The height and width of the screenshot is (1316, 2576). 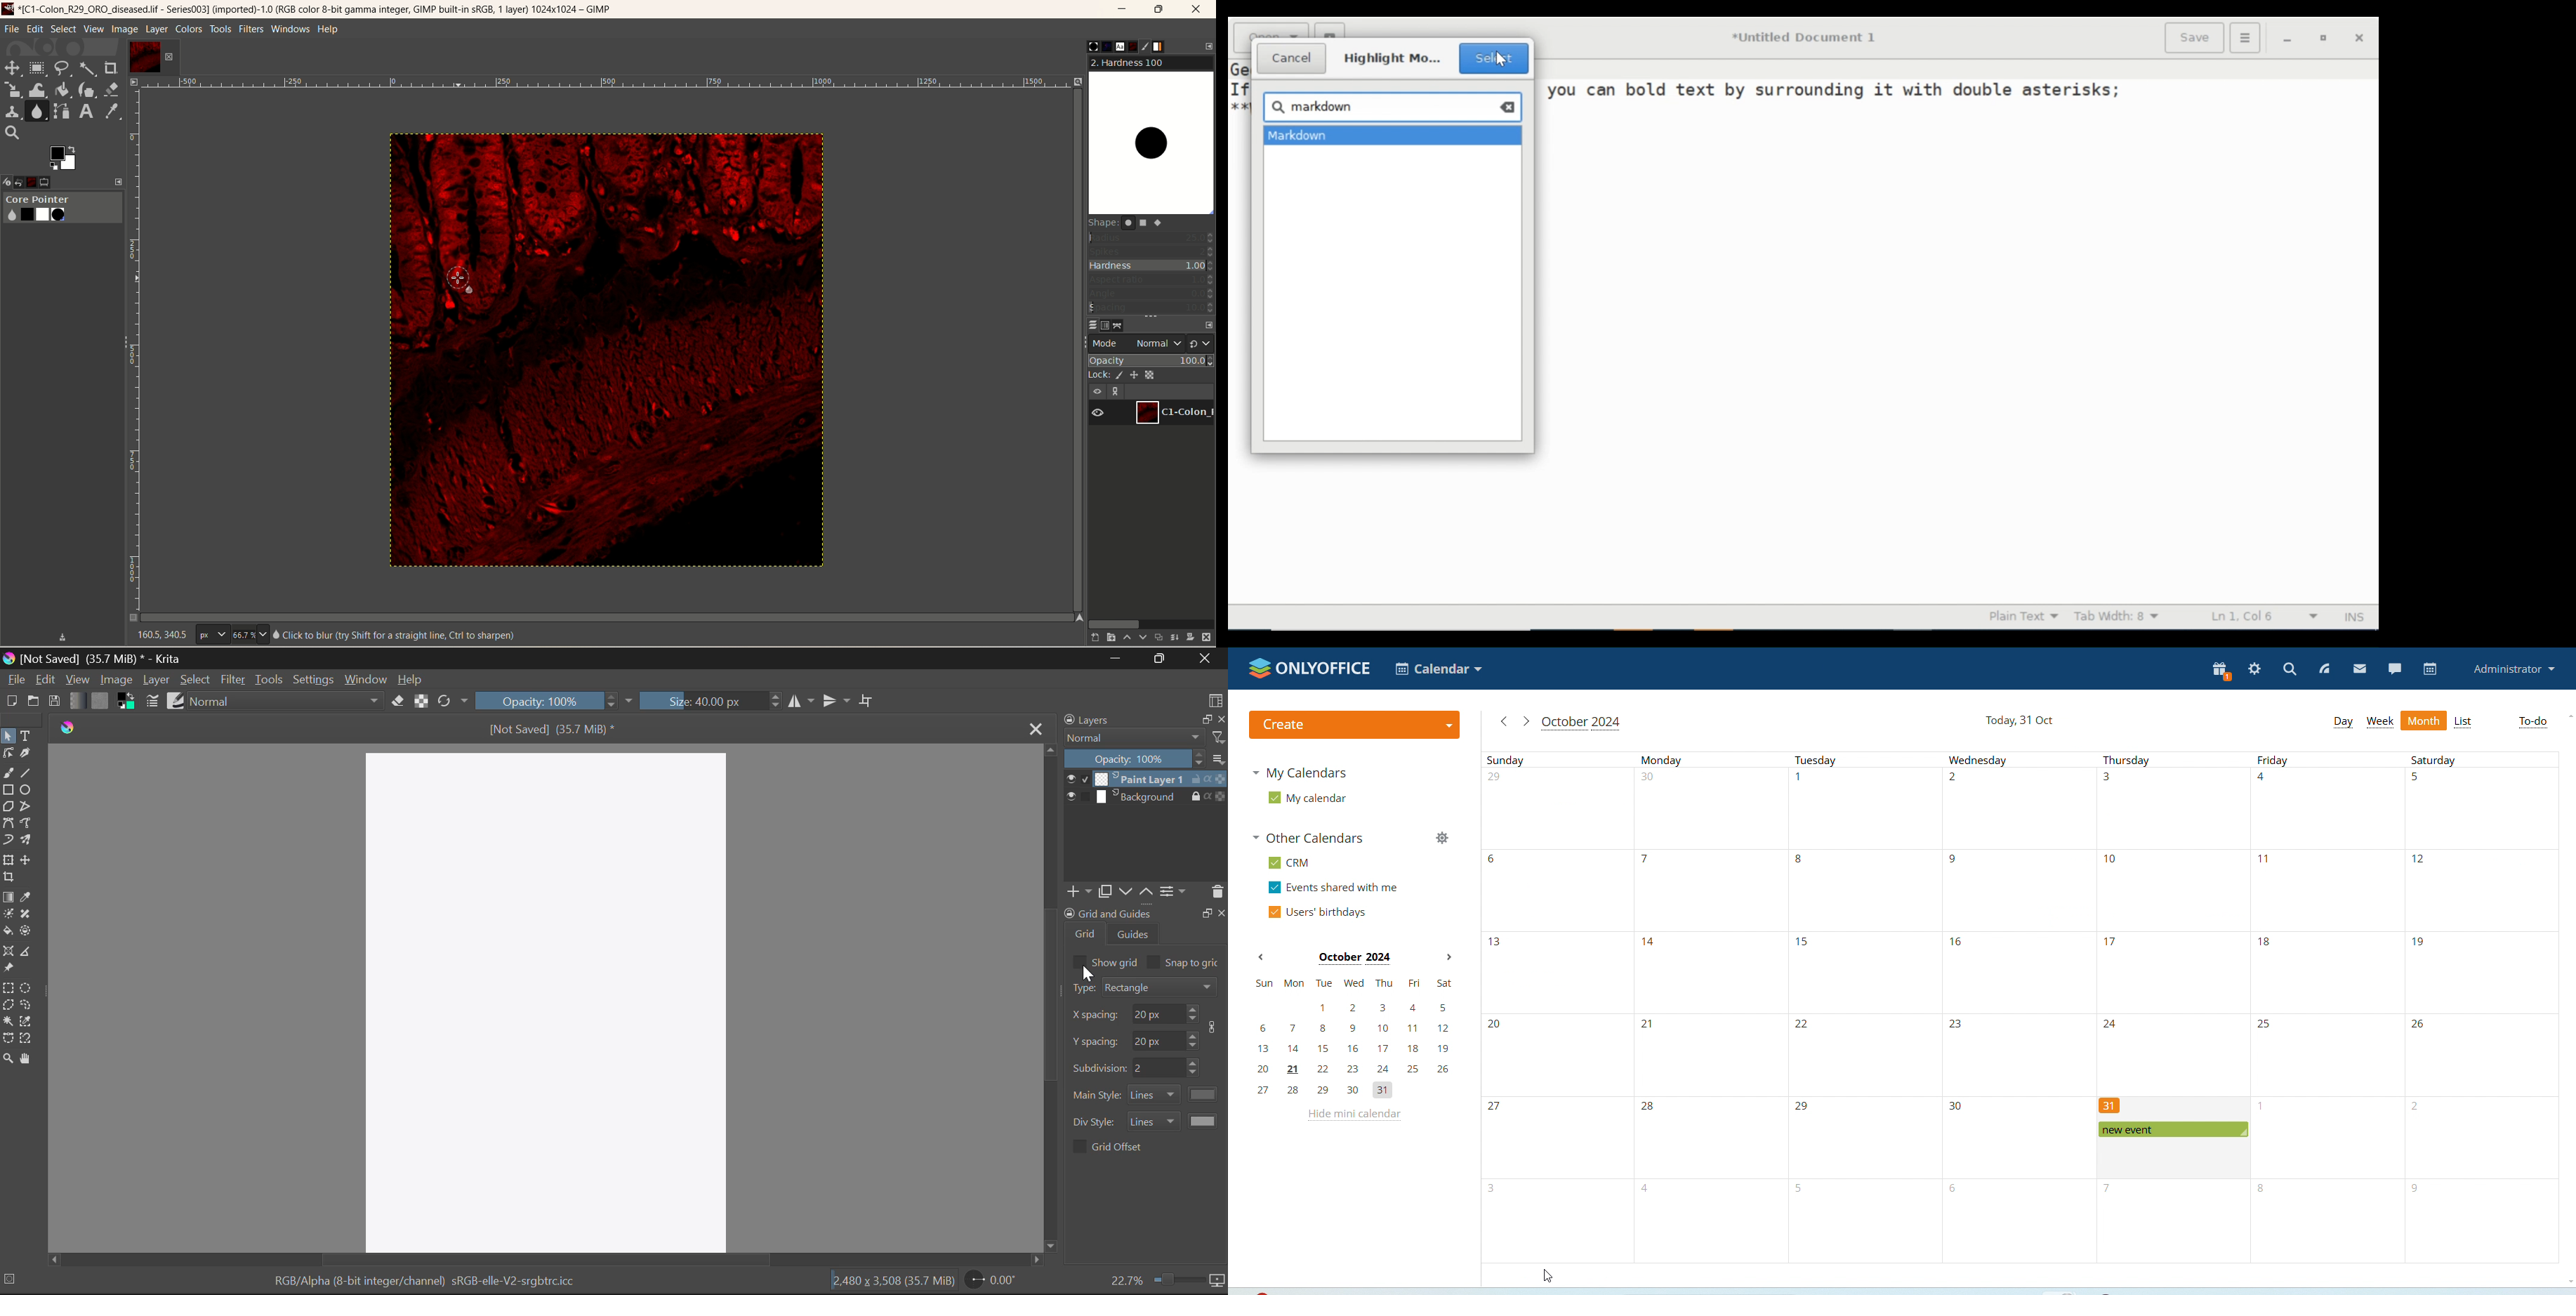 What do you see at coordinates (1102, 412) in the screenshot?
I see `visibility` at bounding box center [1102, 412].